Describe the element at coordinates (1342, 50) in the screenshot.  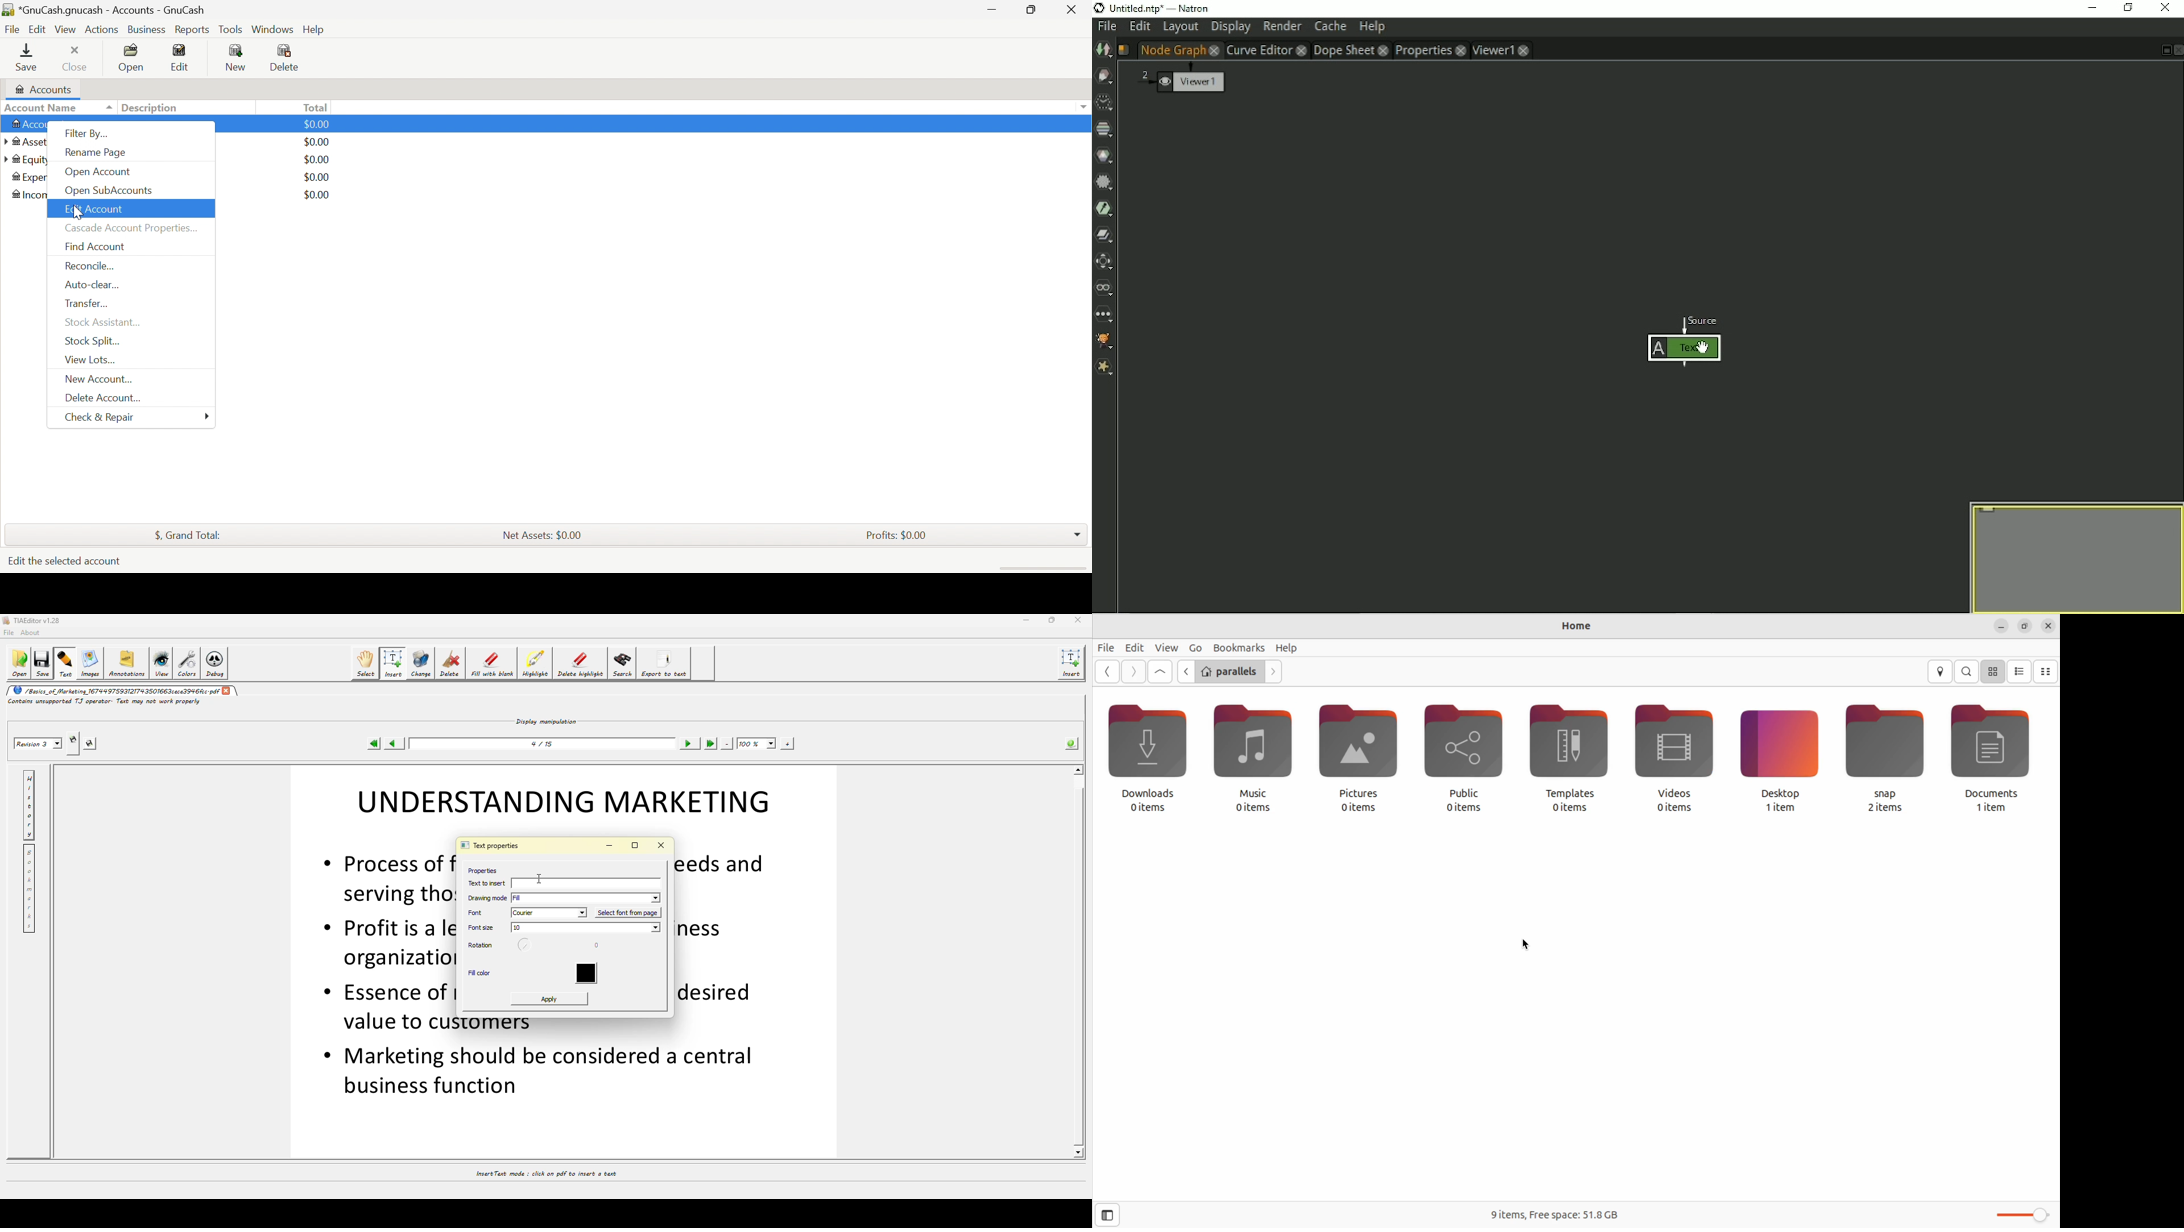
I see `Dope Sheet` at that location.